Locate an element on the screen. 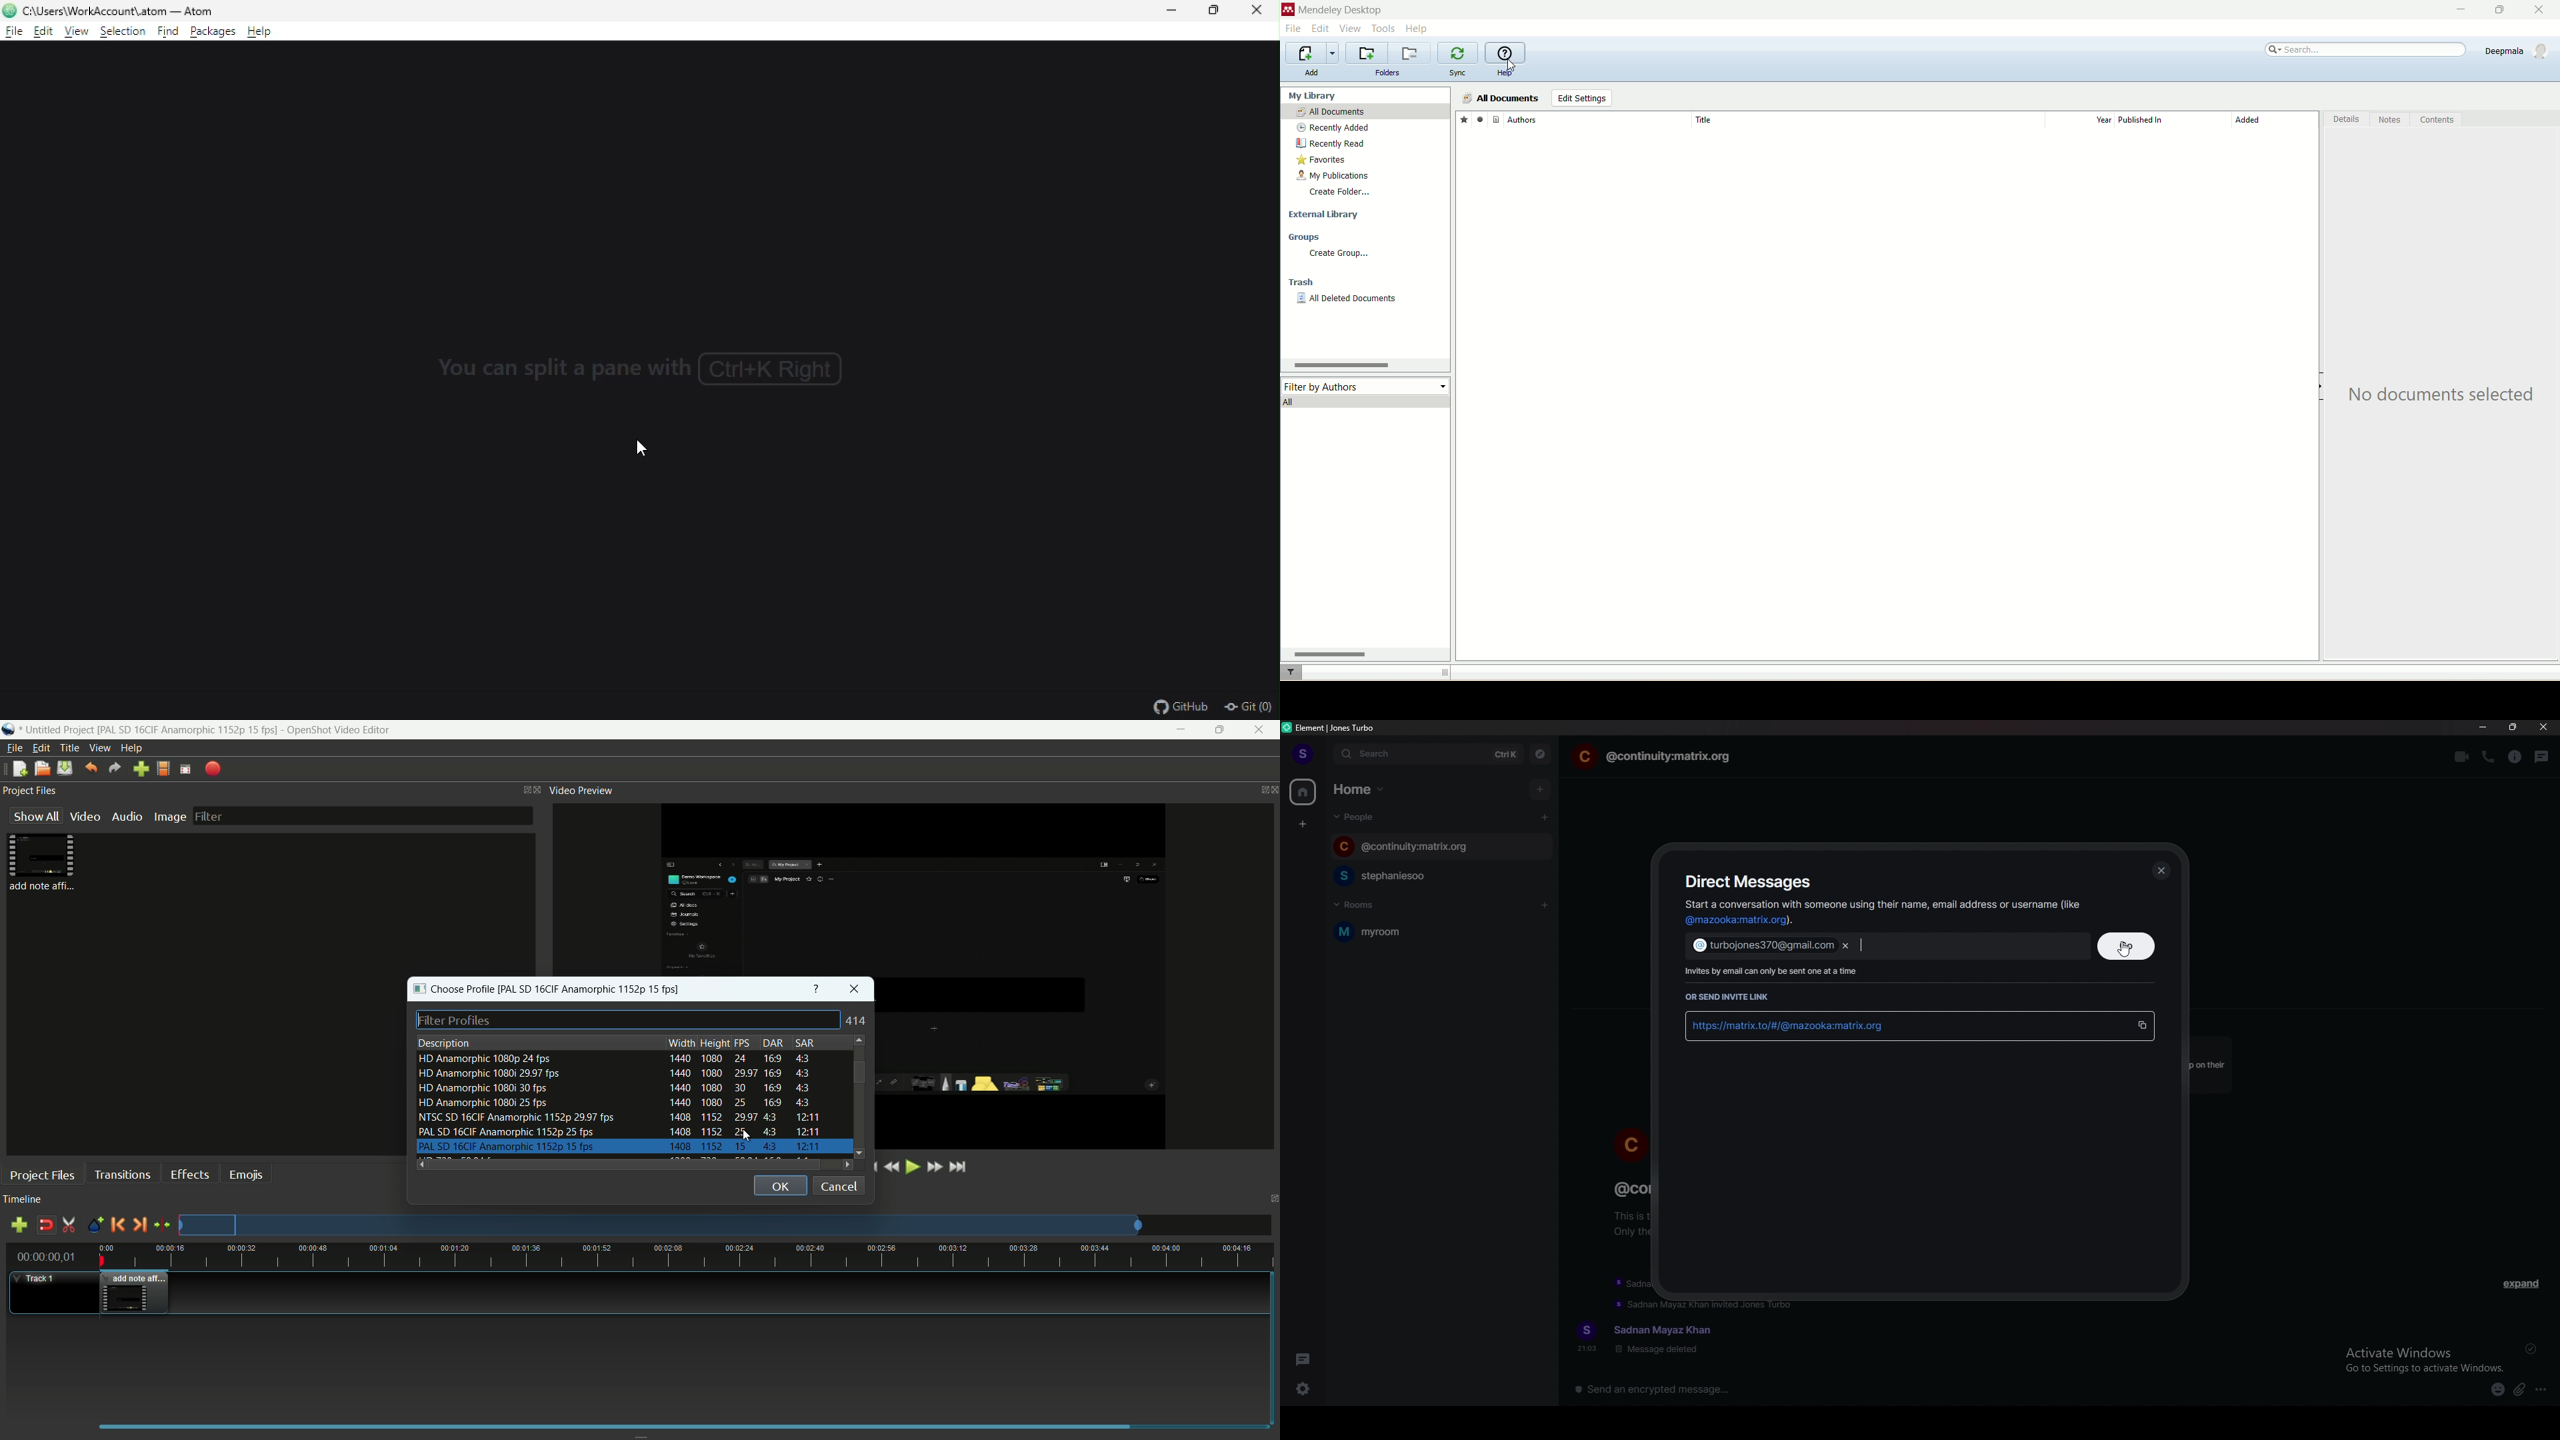  audio is located at coordinates (126, 815).